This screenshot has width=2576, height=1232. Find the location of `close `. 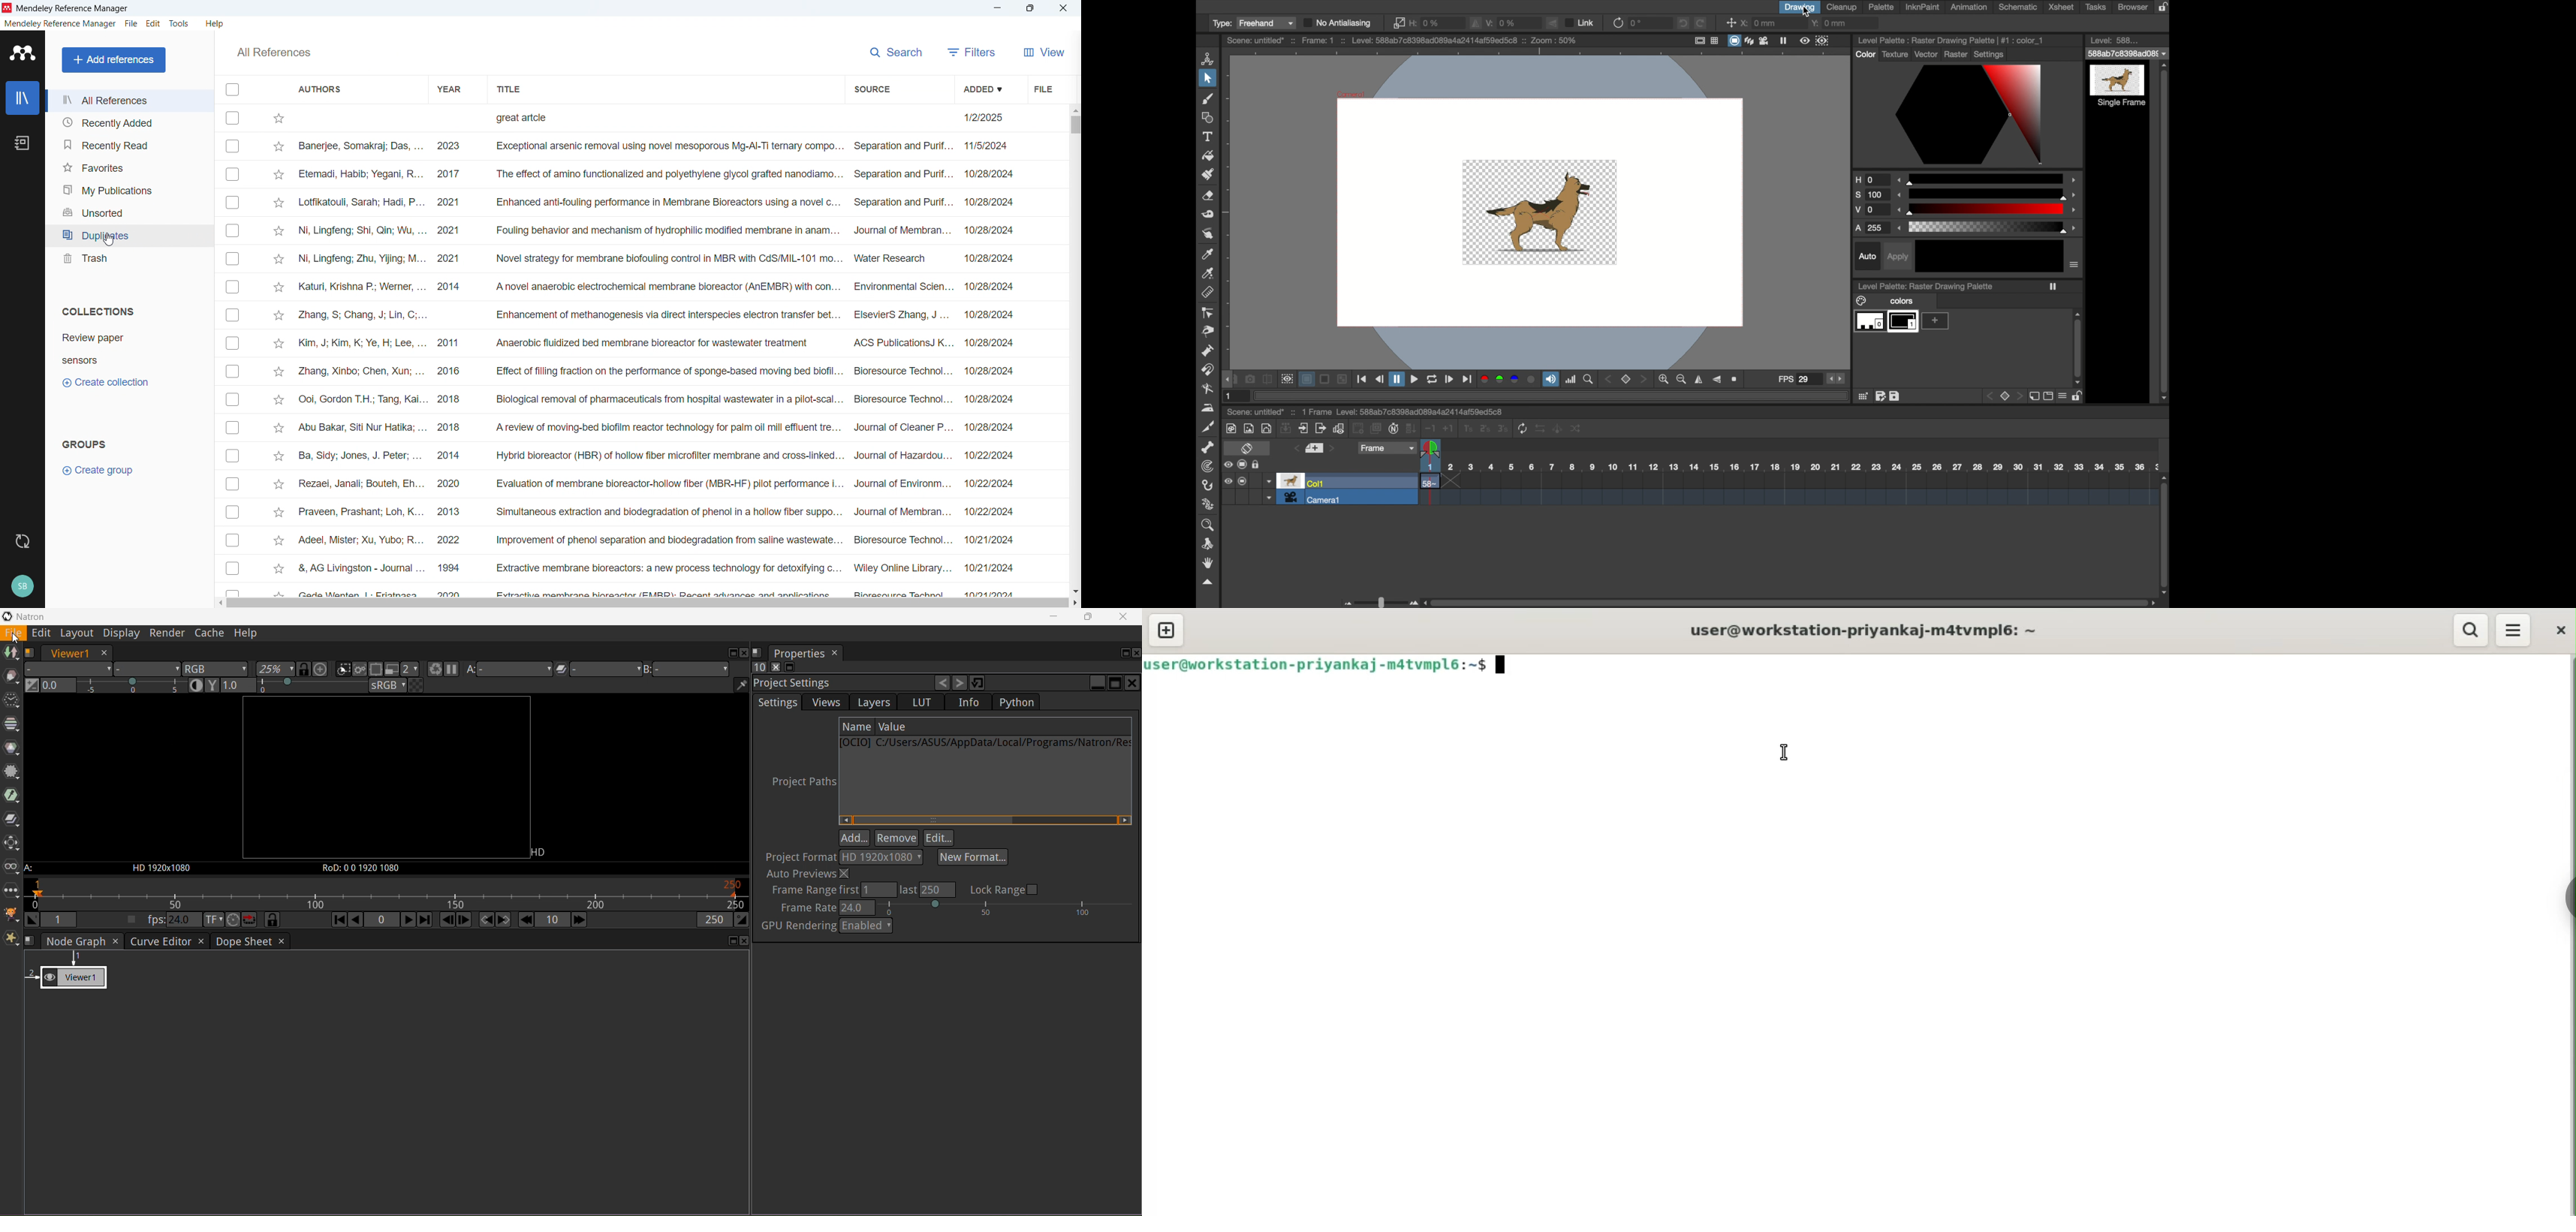

close  is located at coordinates (1061, 8).